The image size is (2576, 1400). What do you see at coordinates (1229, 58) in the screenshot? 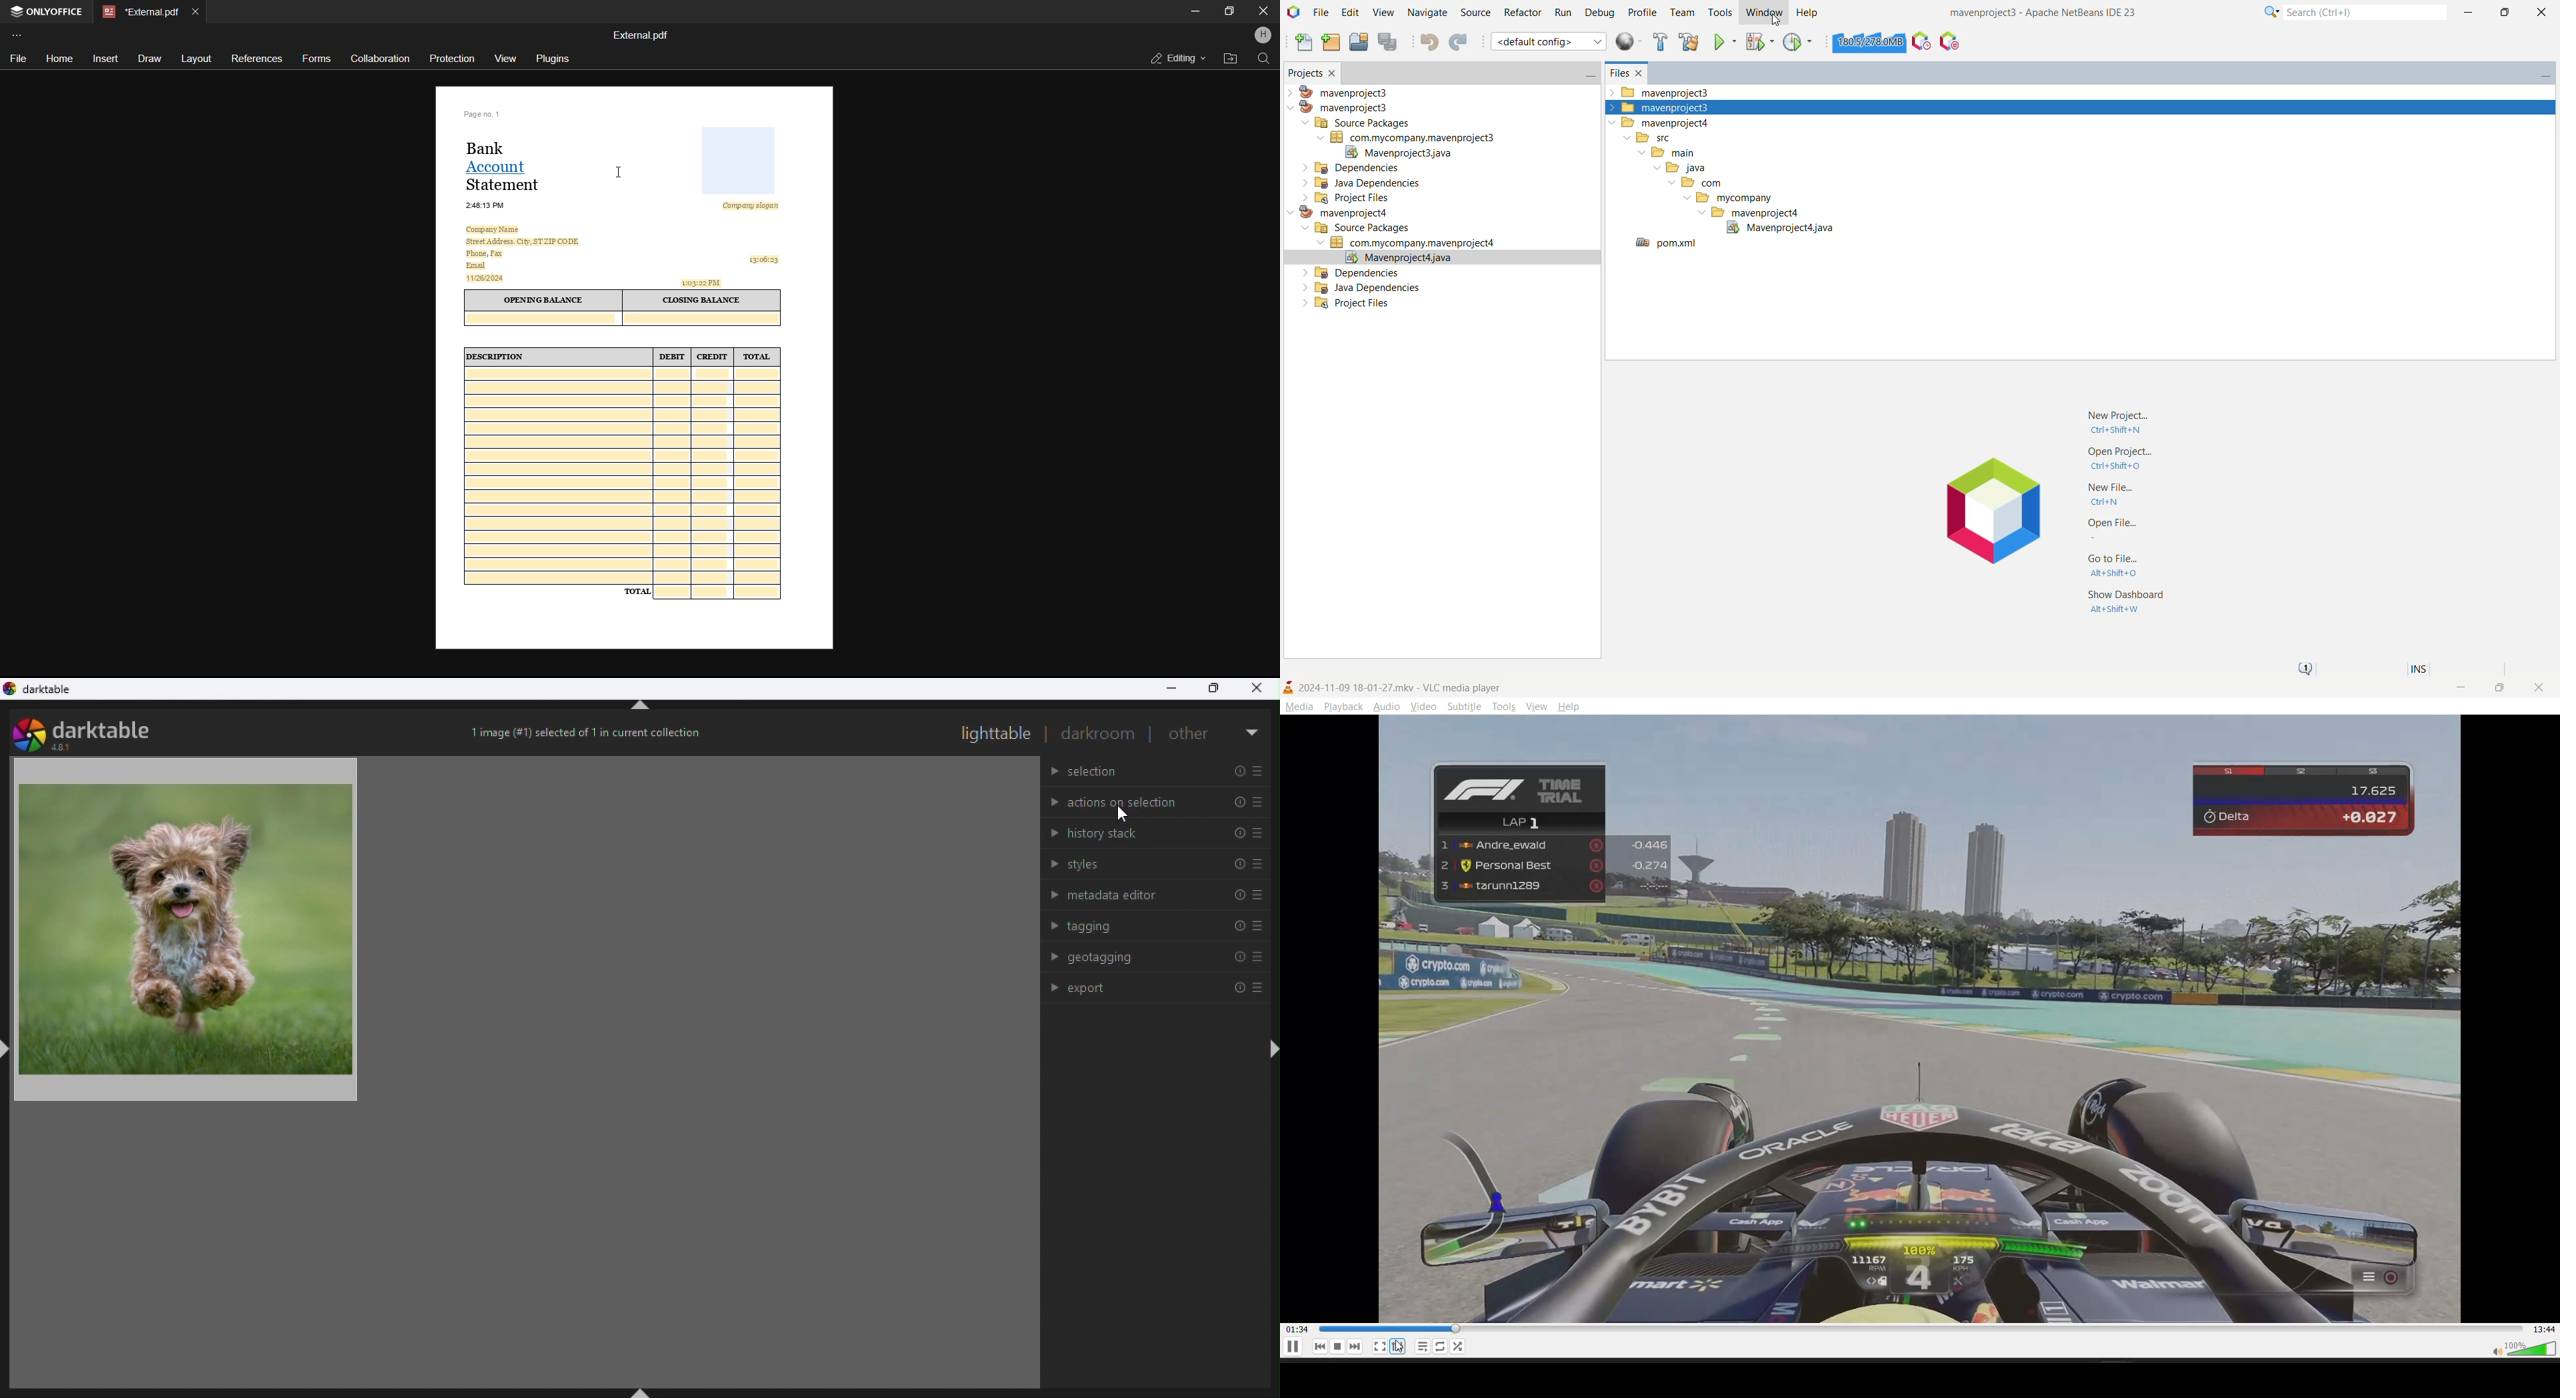
I see `open file location` at bounding box center [1229, 58].